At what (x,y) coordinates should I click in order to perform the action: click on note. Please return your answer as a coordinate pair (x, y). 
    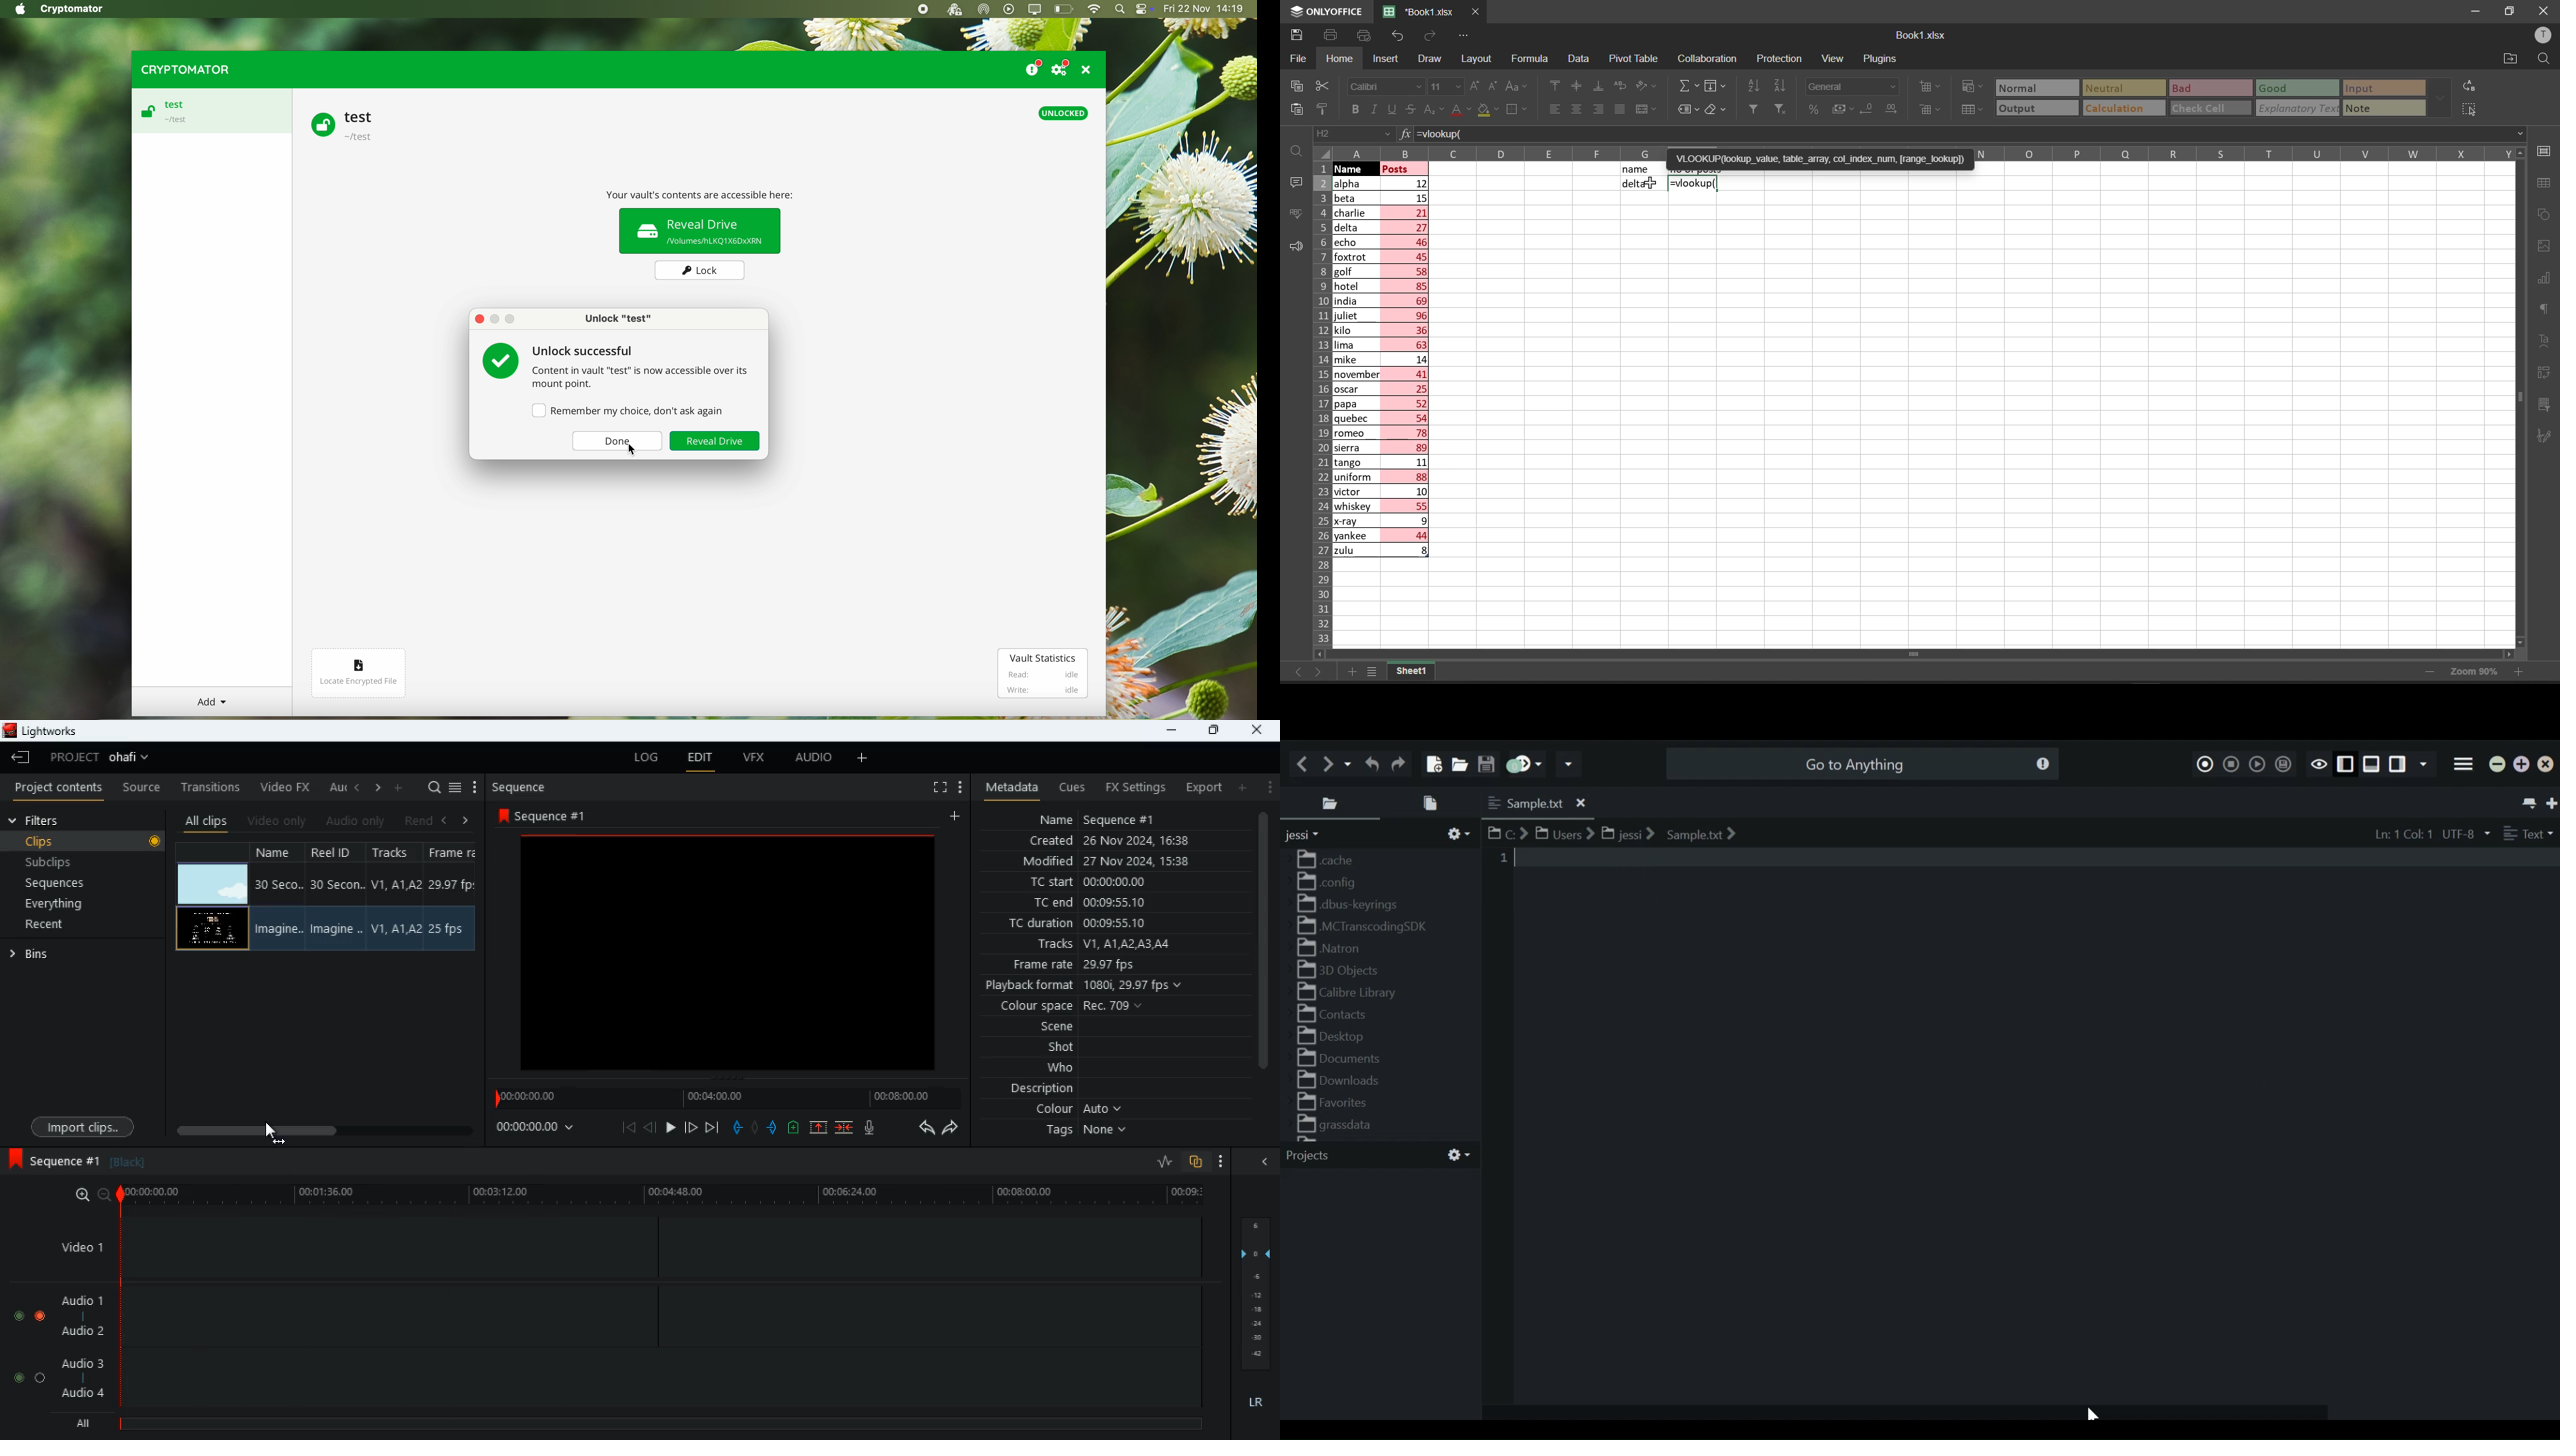
    Looking at the image, I should click on (2368, 107).